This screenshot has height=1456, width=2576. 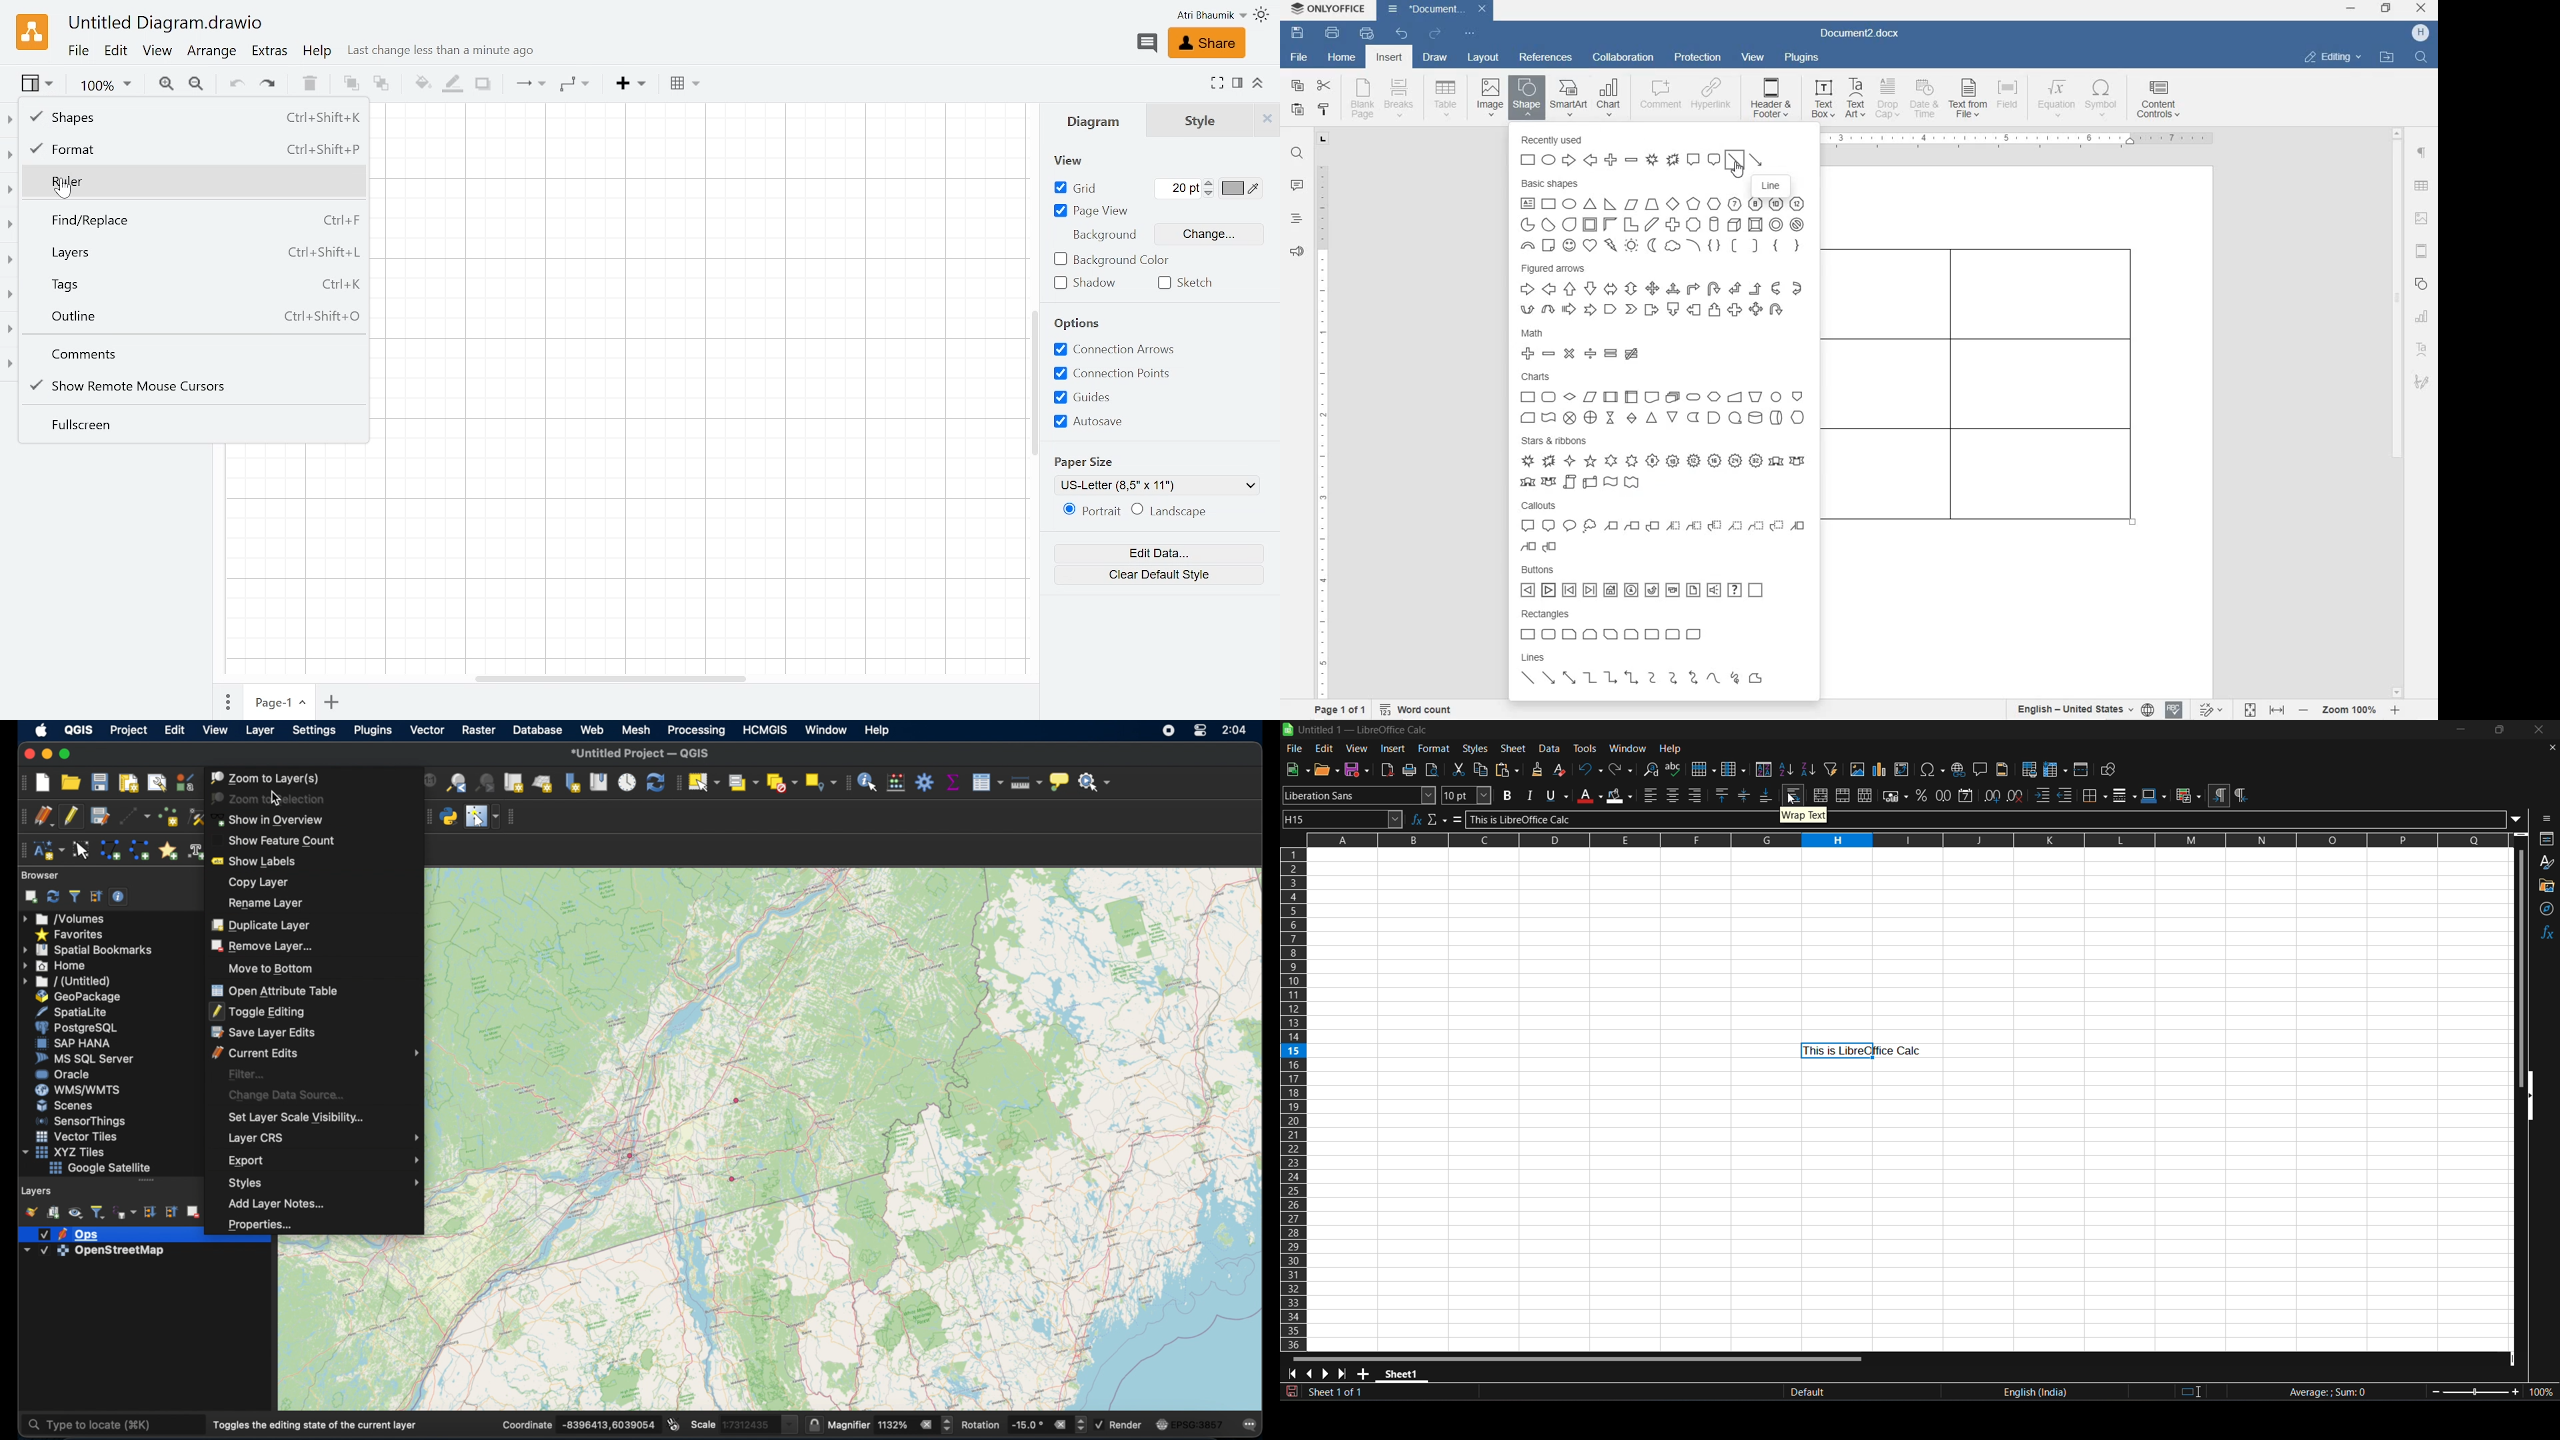 What do you see at coordinates (1417, 819) in the screenshot?
I see `function wizard` at bounding box center [1417, 819].